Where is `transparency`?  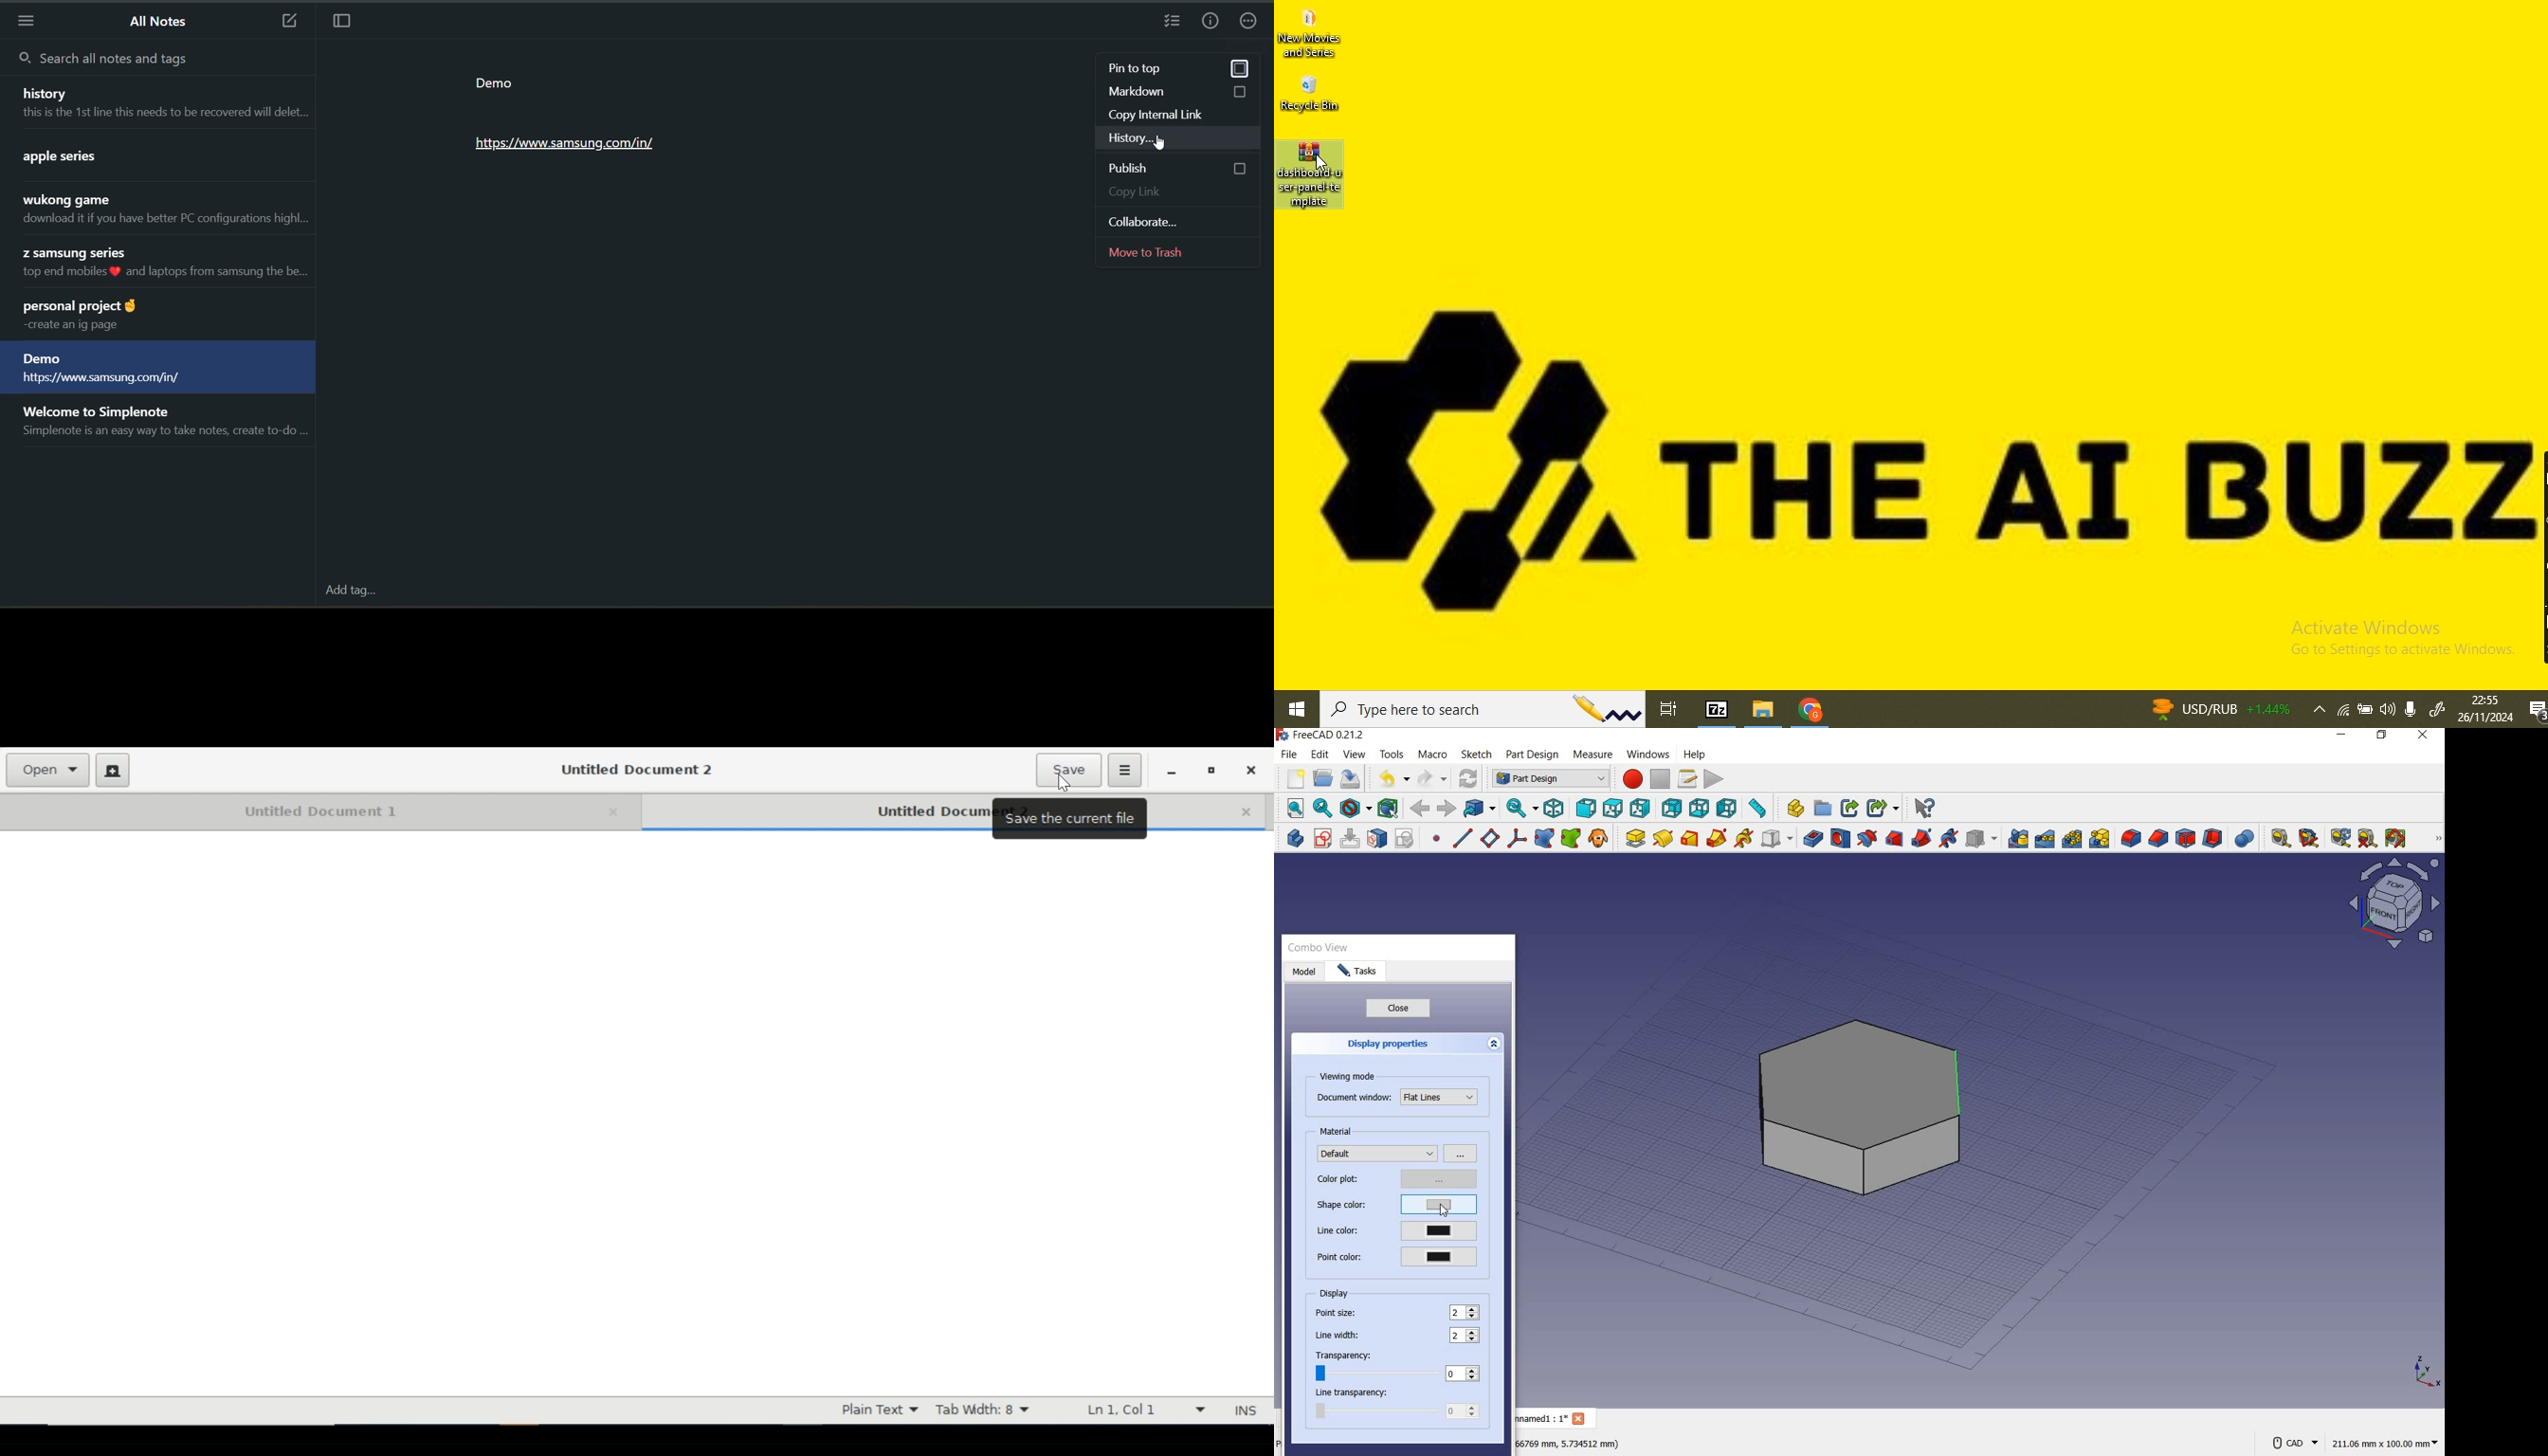 transparency is located at coordinates (1372, 1365).